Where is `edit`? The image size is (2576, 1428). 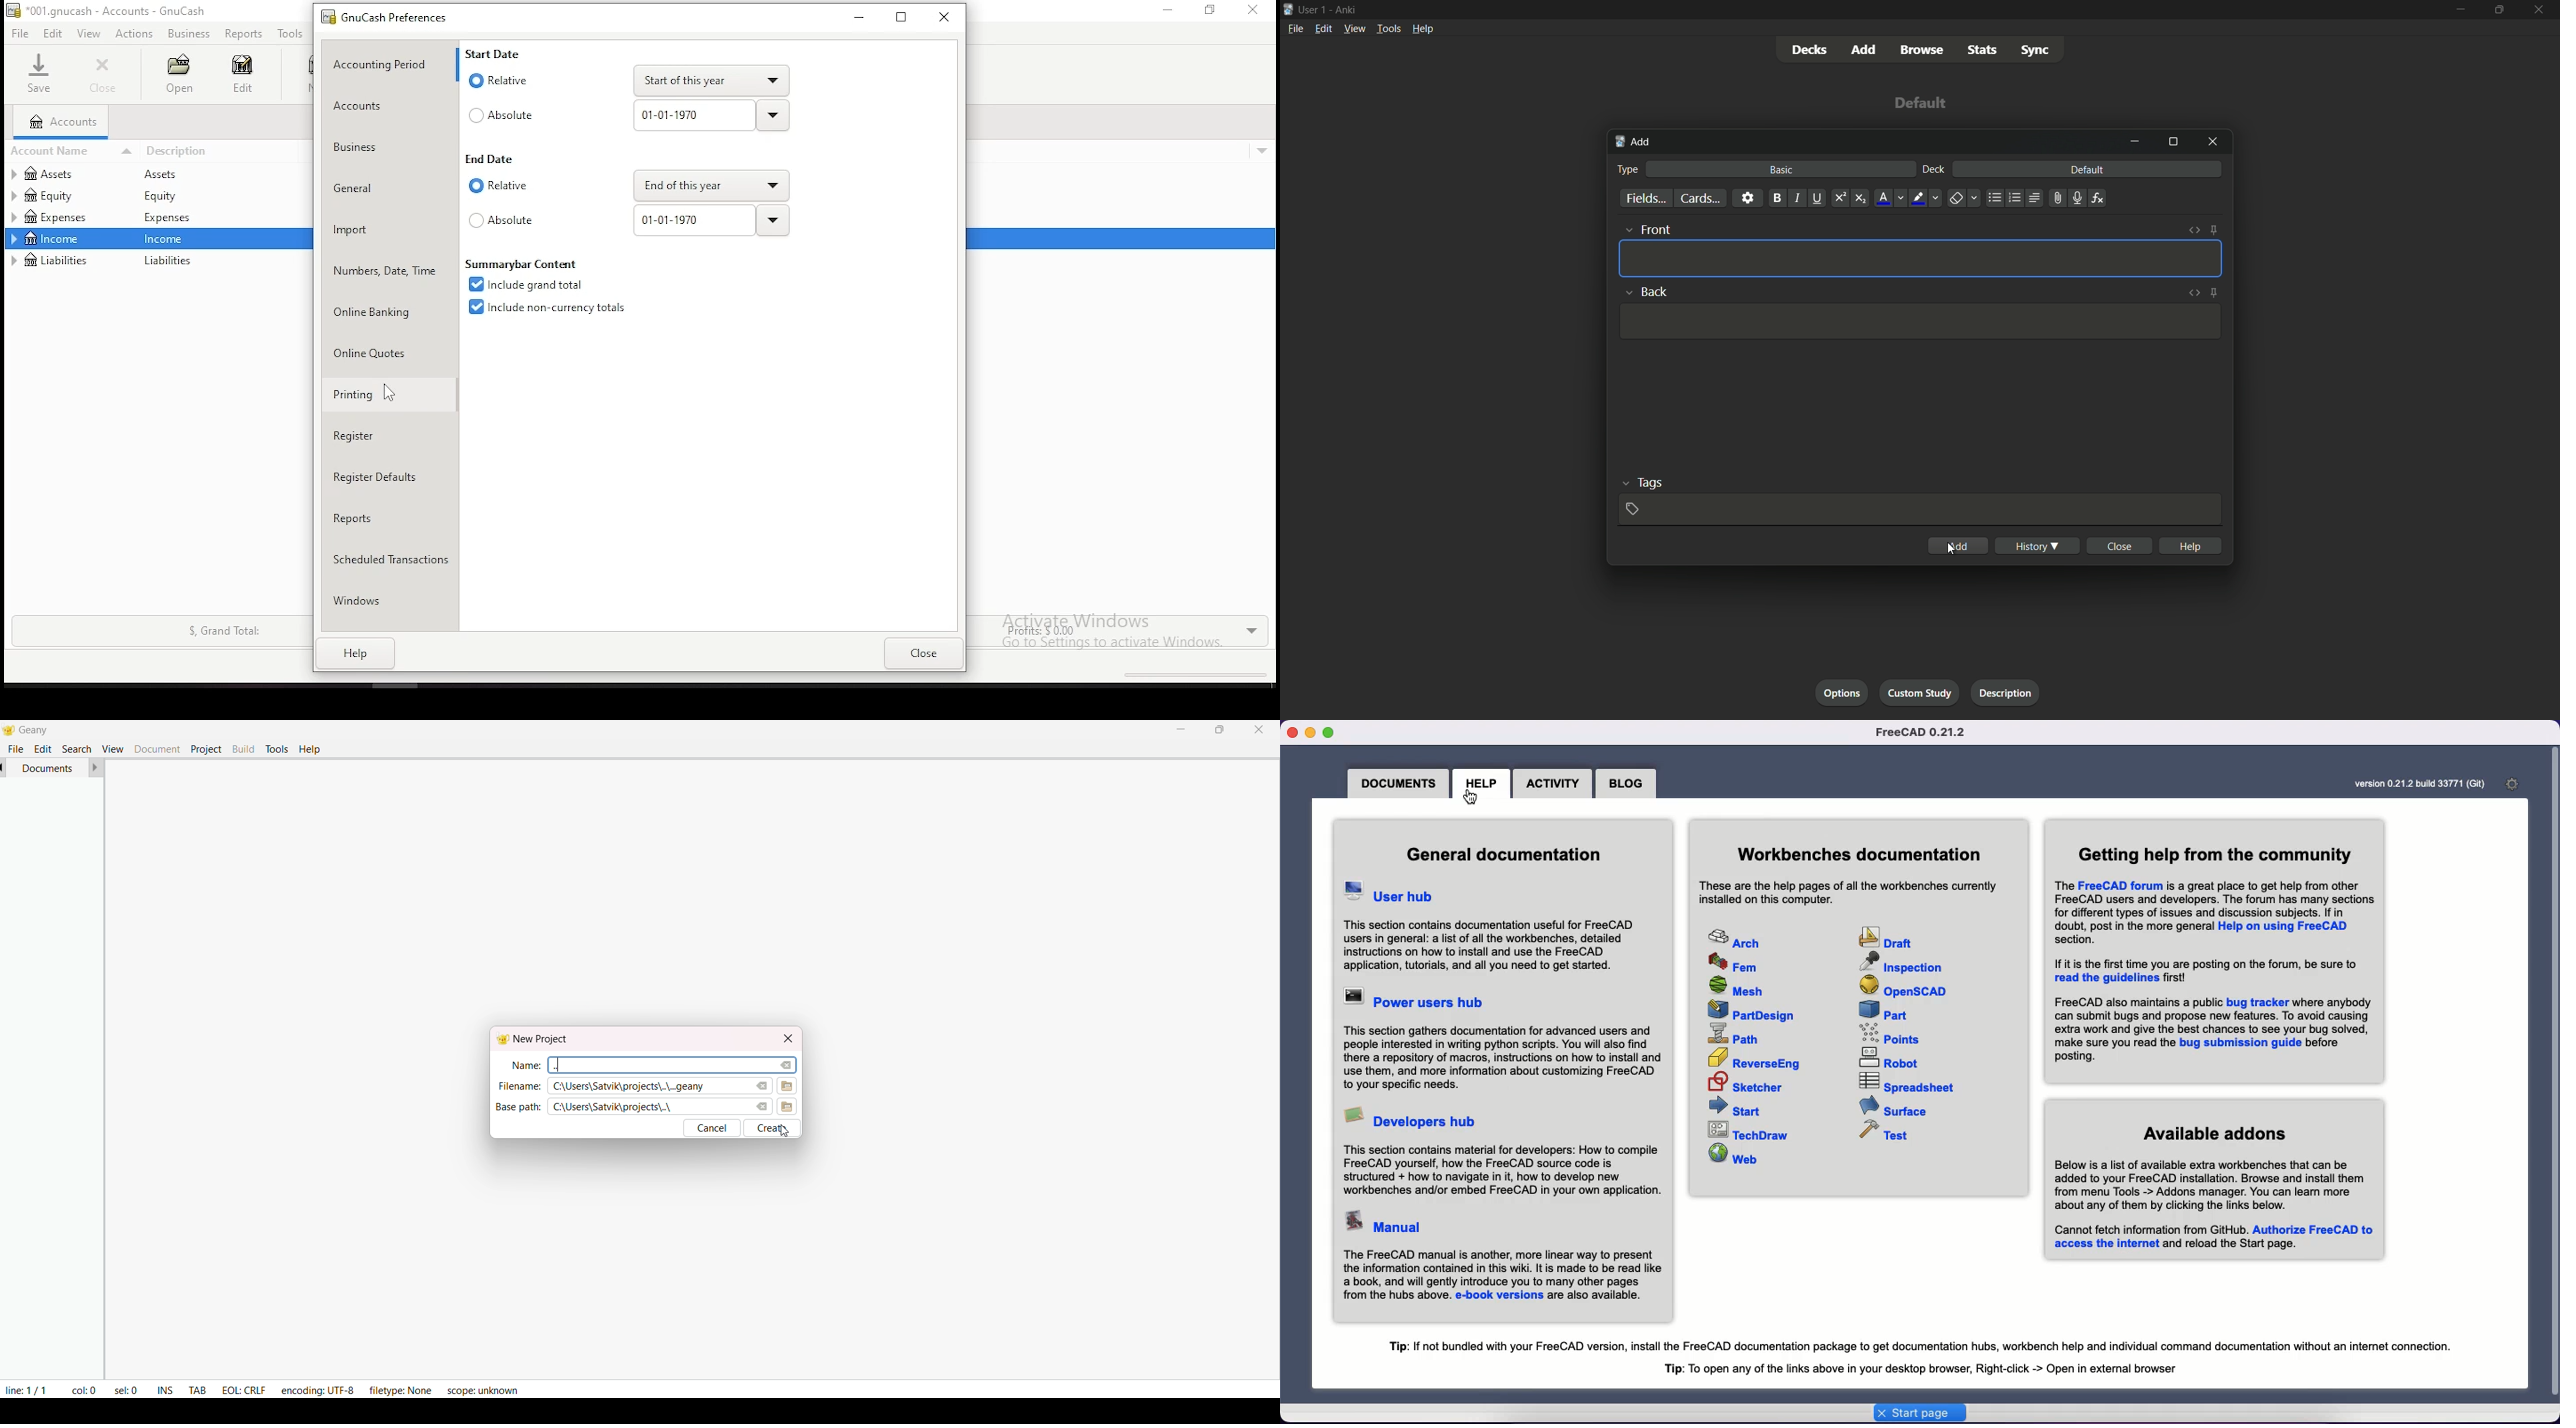
edit is located at coordinates (242, 73).